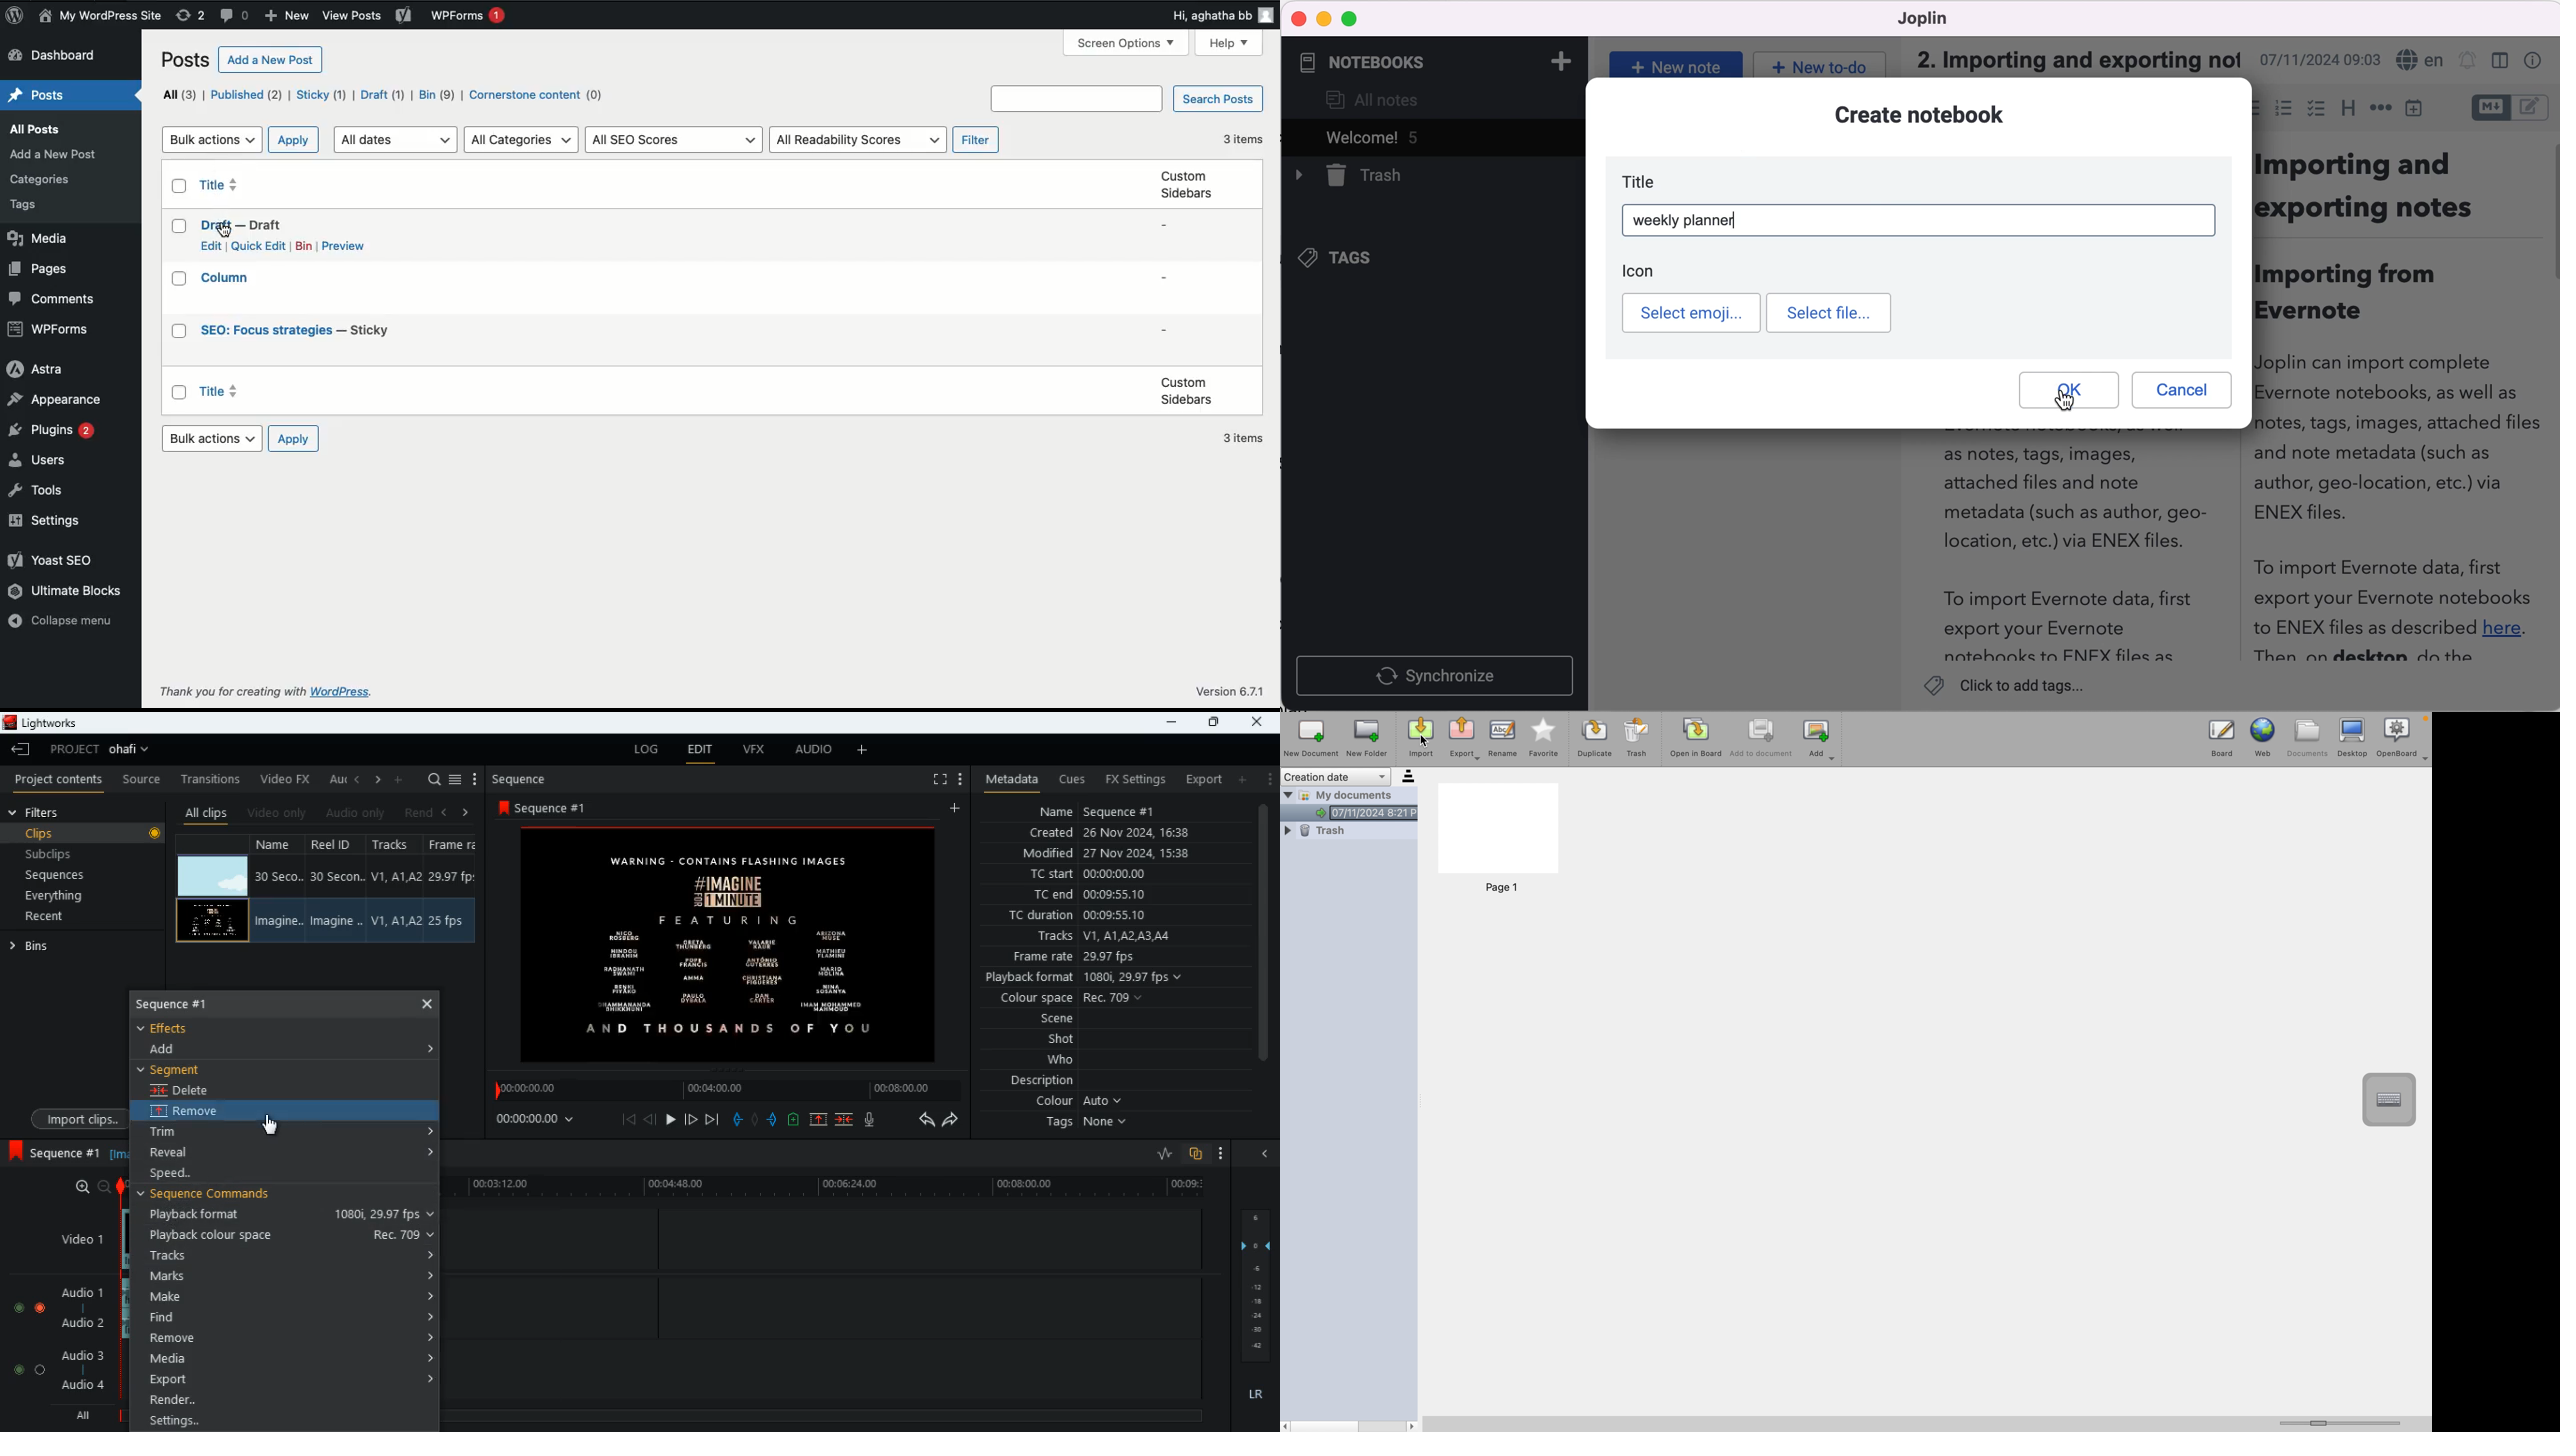  Describe the element at coordinates (290, 1296) in the screenshot. I see `make` at that location.